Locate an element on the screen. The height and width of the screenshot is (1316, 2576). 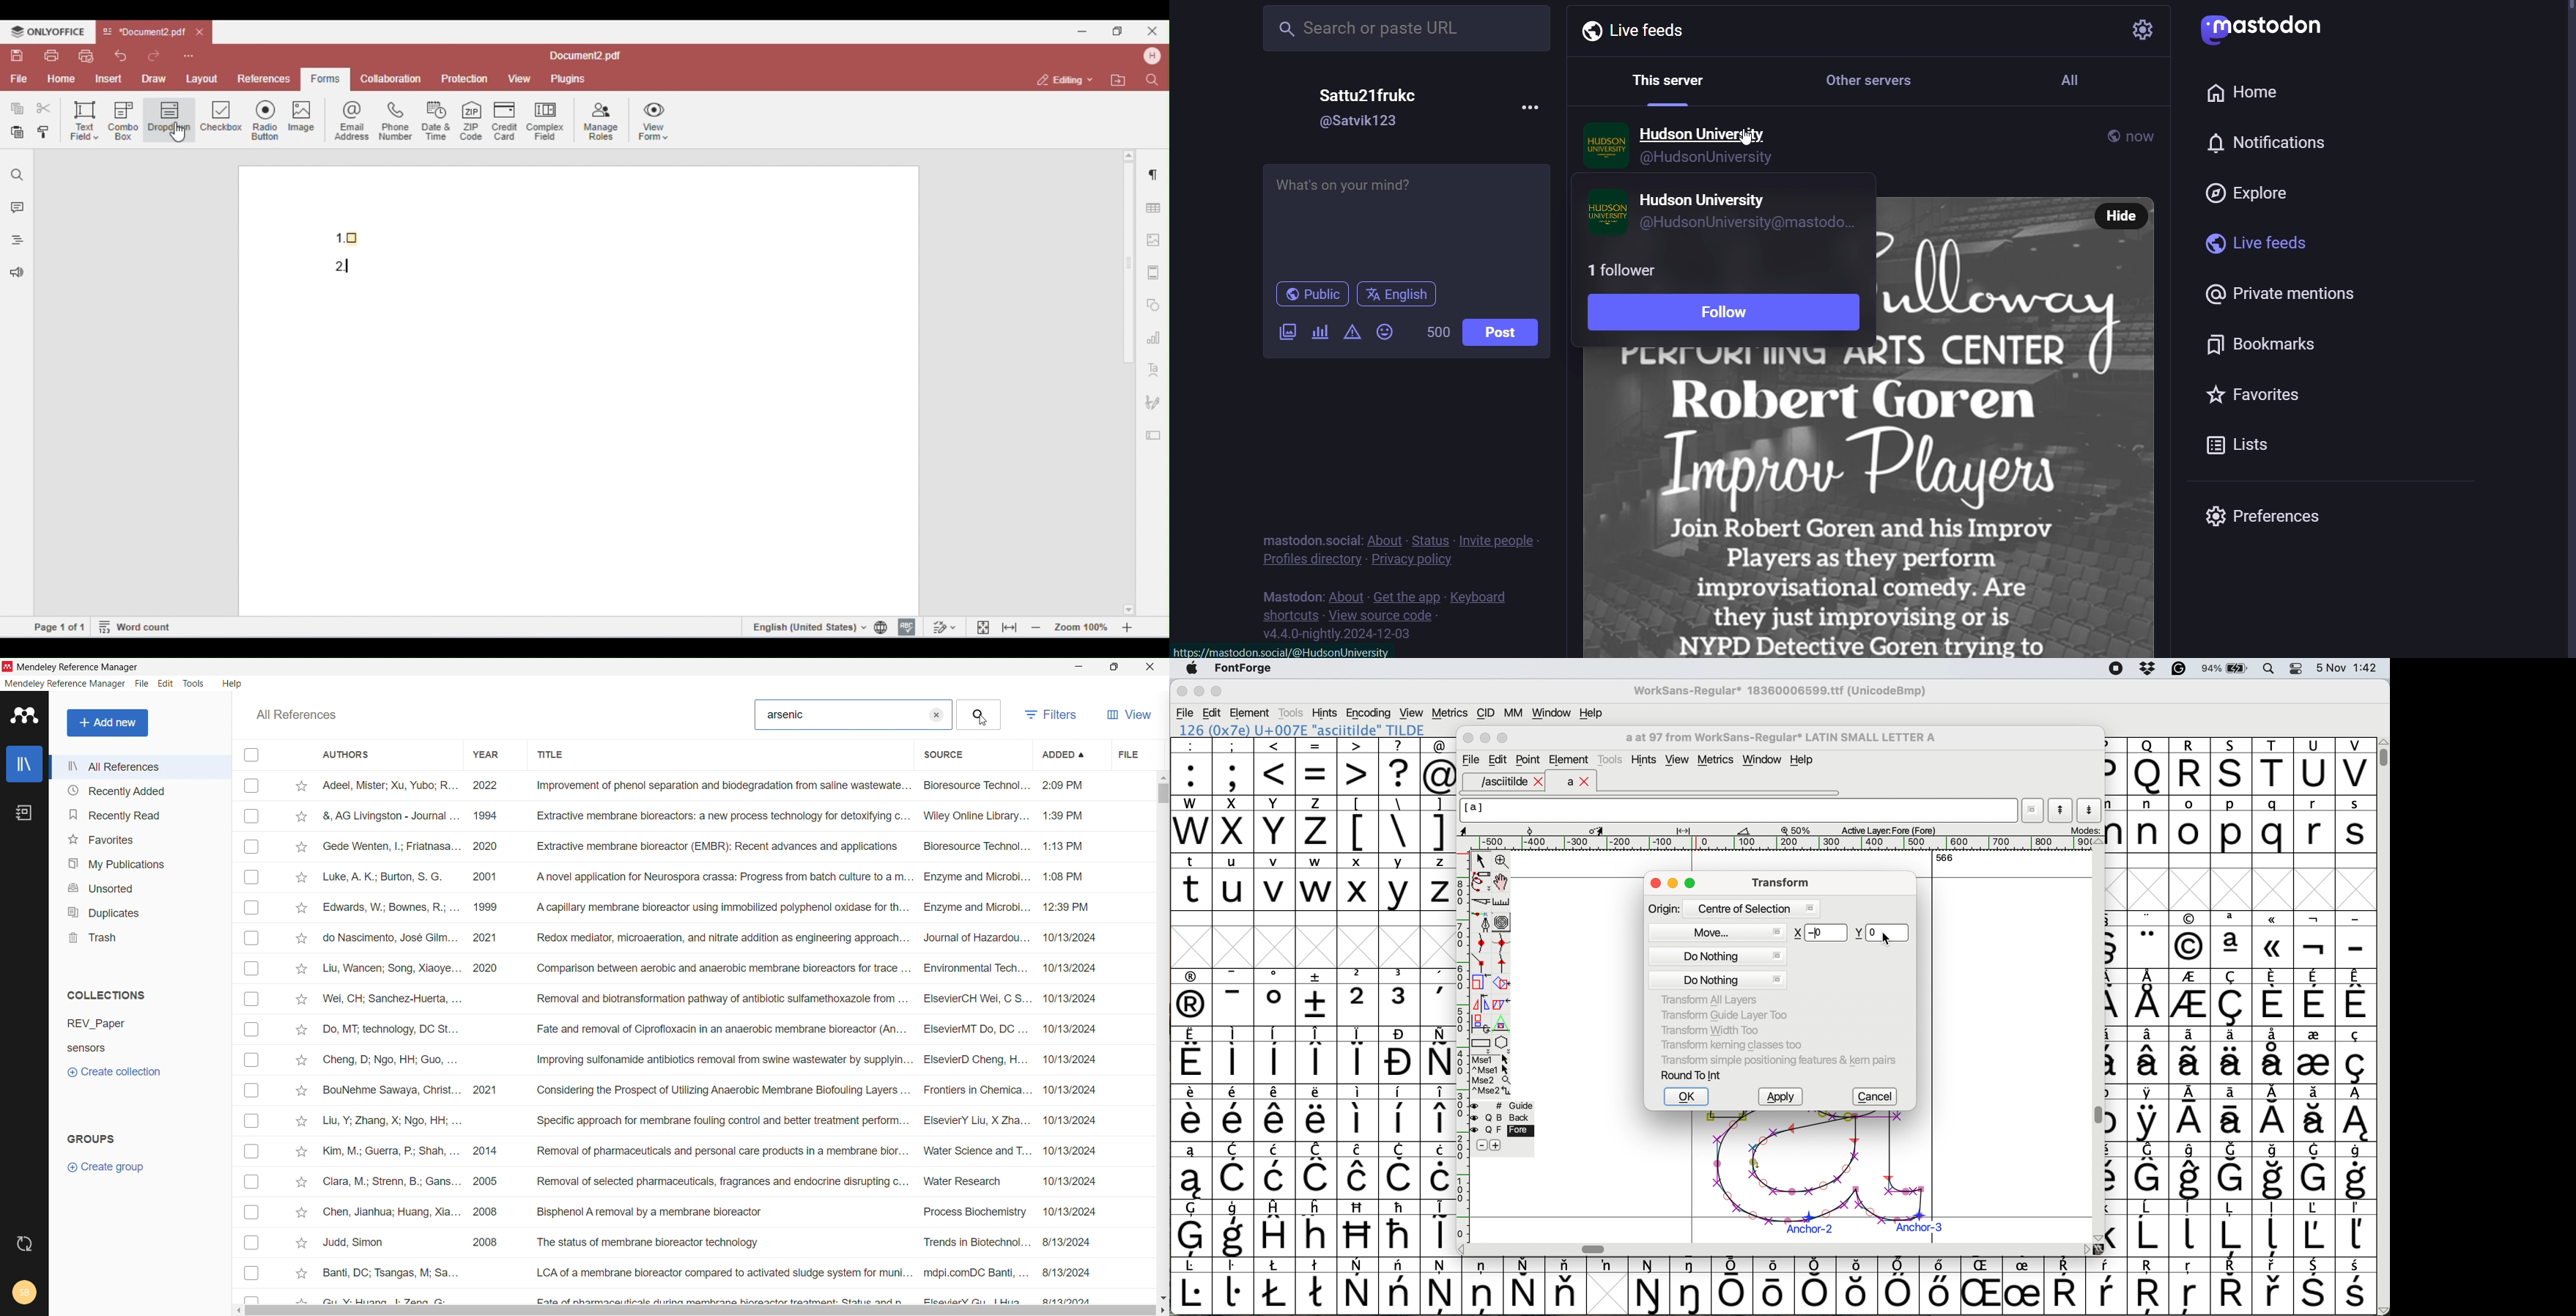
Add to favorites is located at coordinates (300, 907).